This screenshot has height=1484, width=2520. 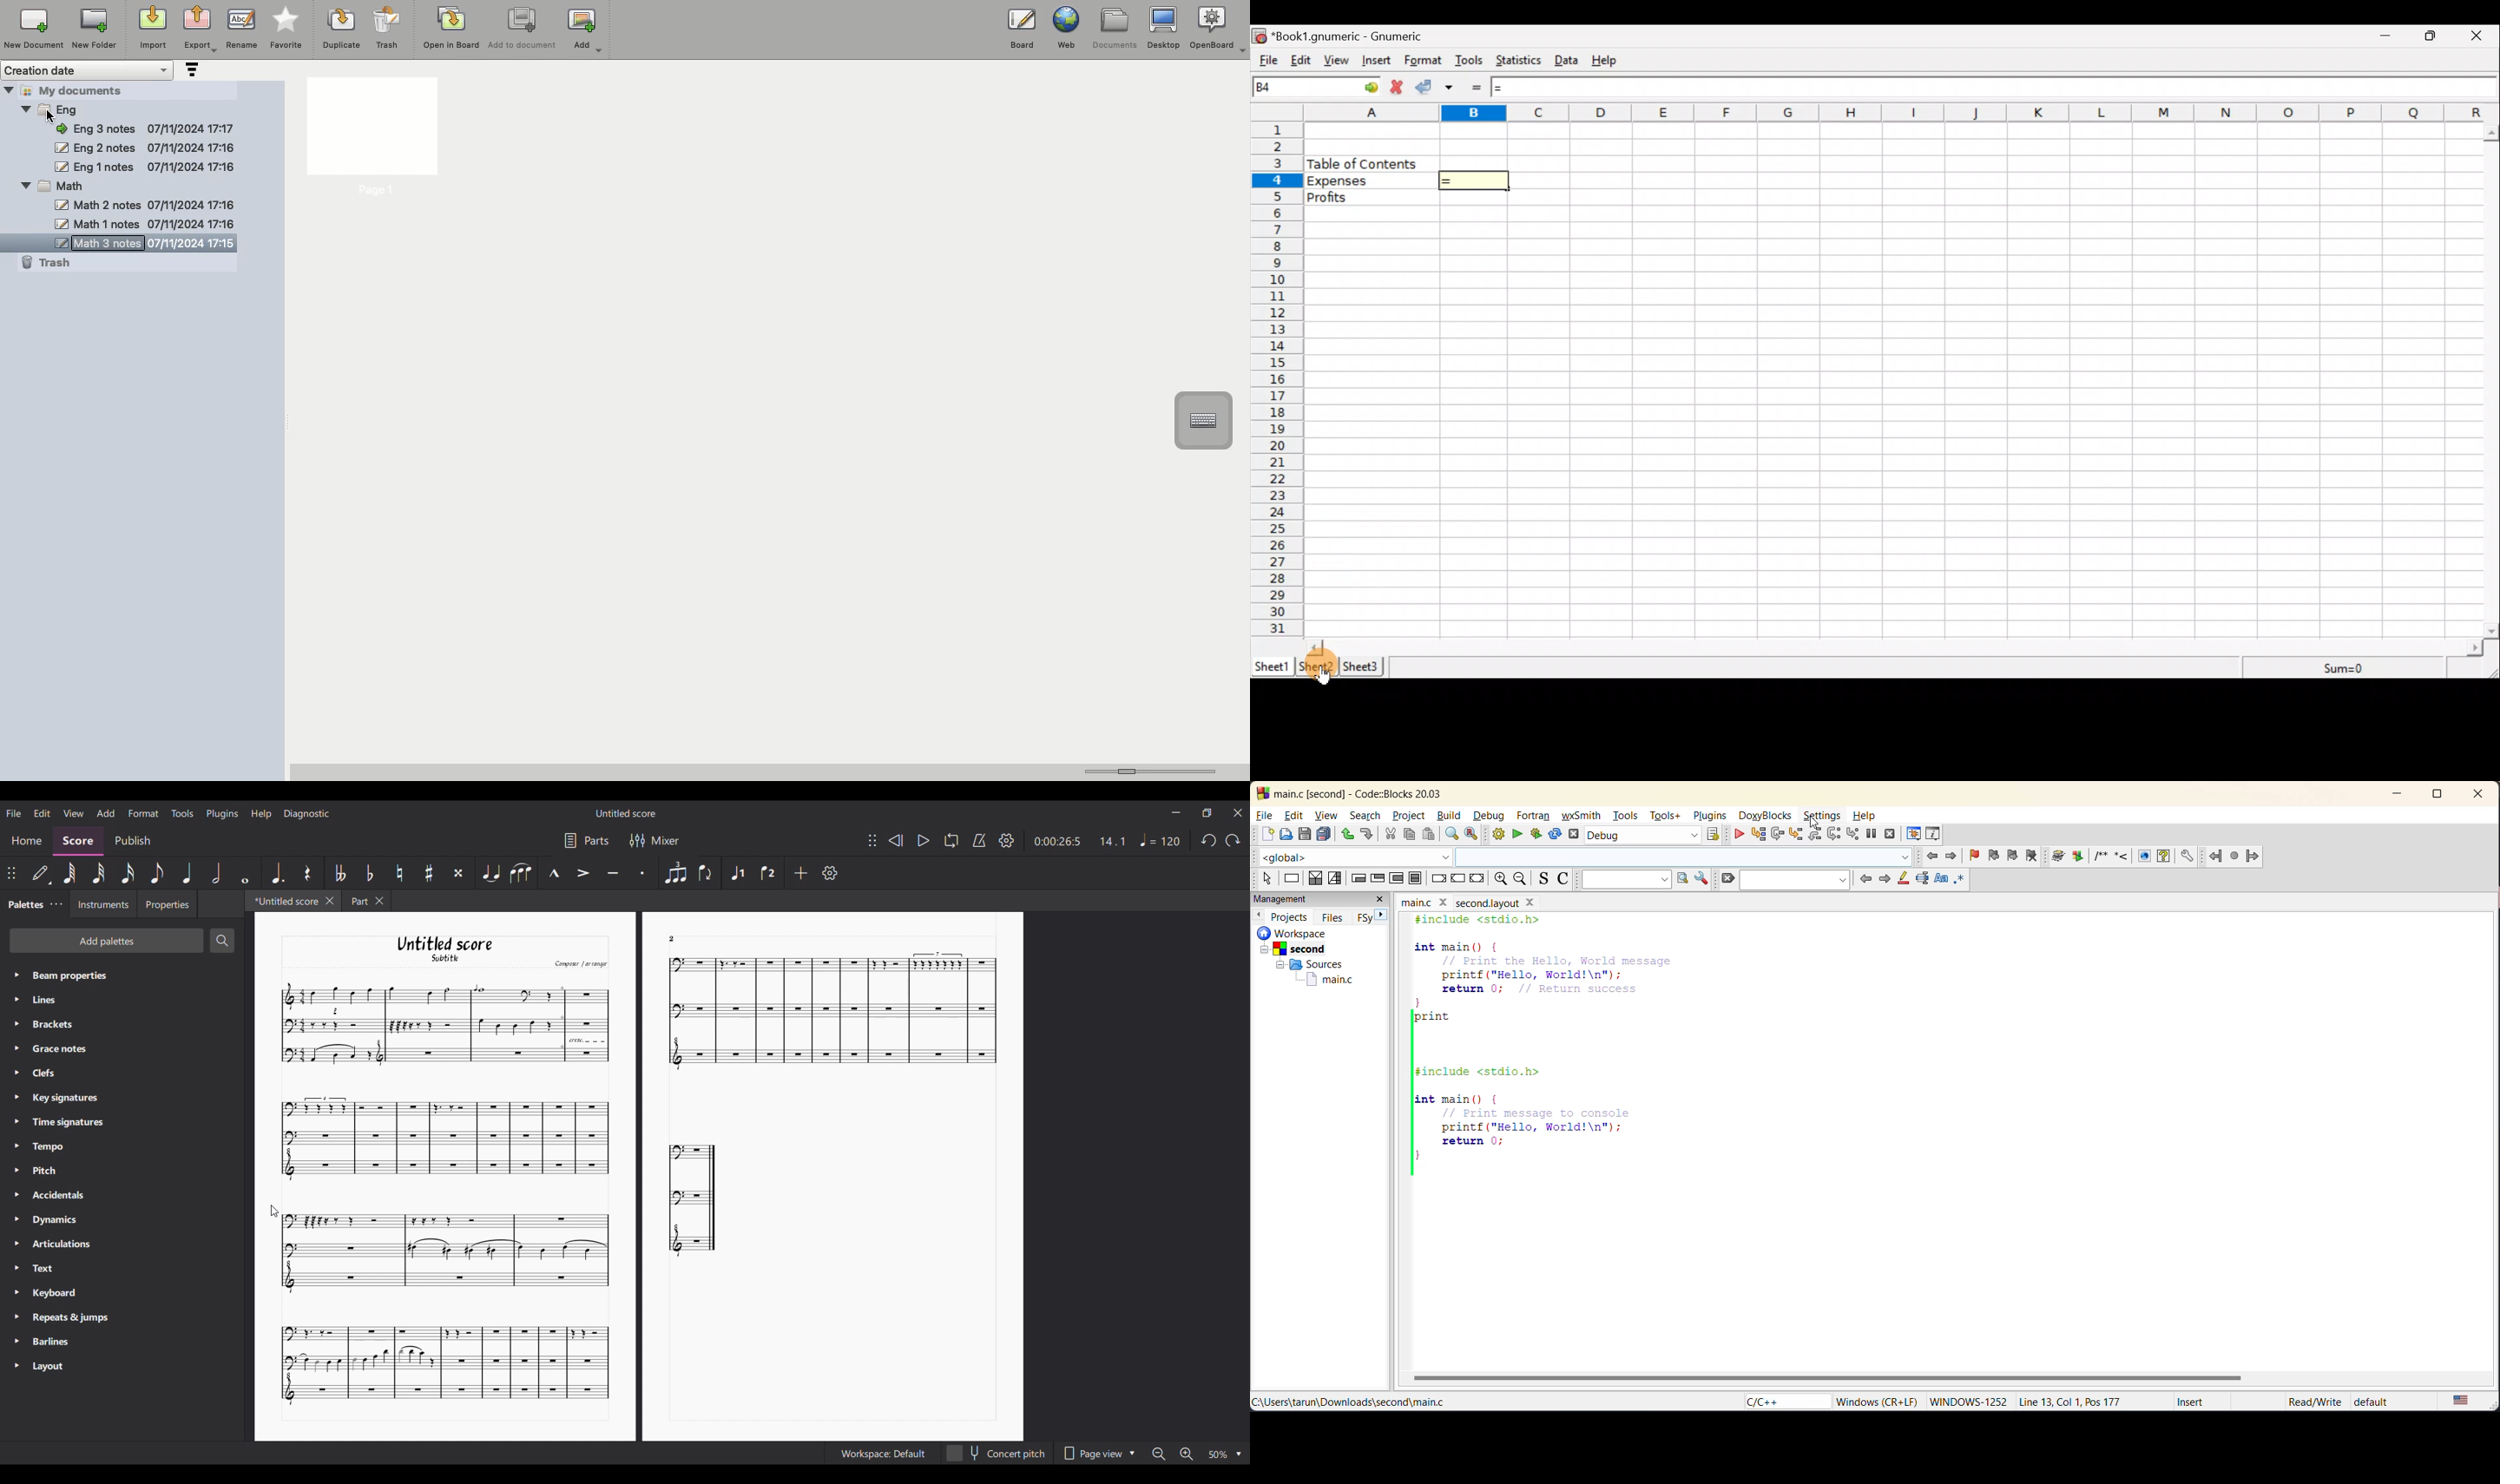 I want to click on Minimize, so click(x=1176, y=812).